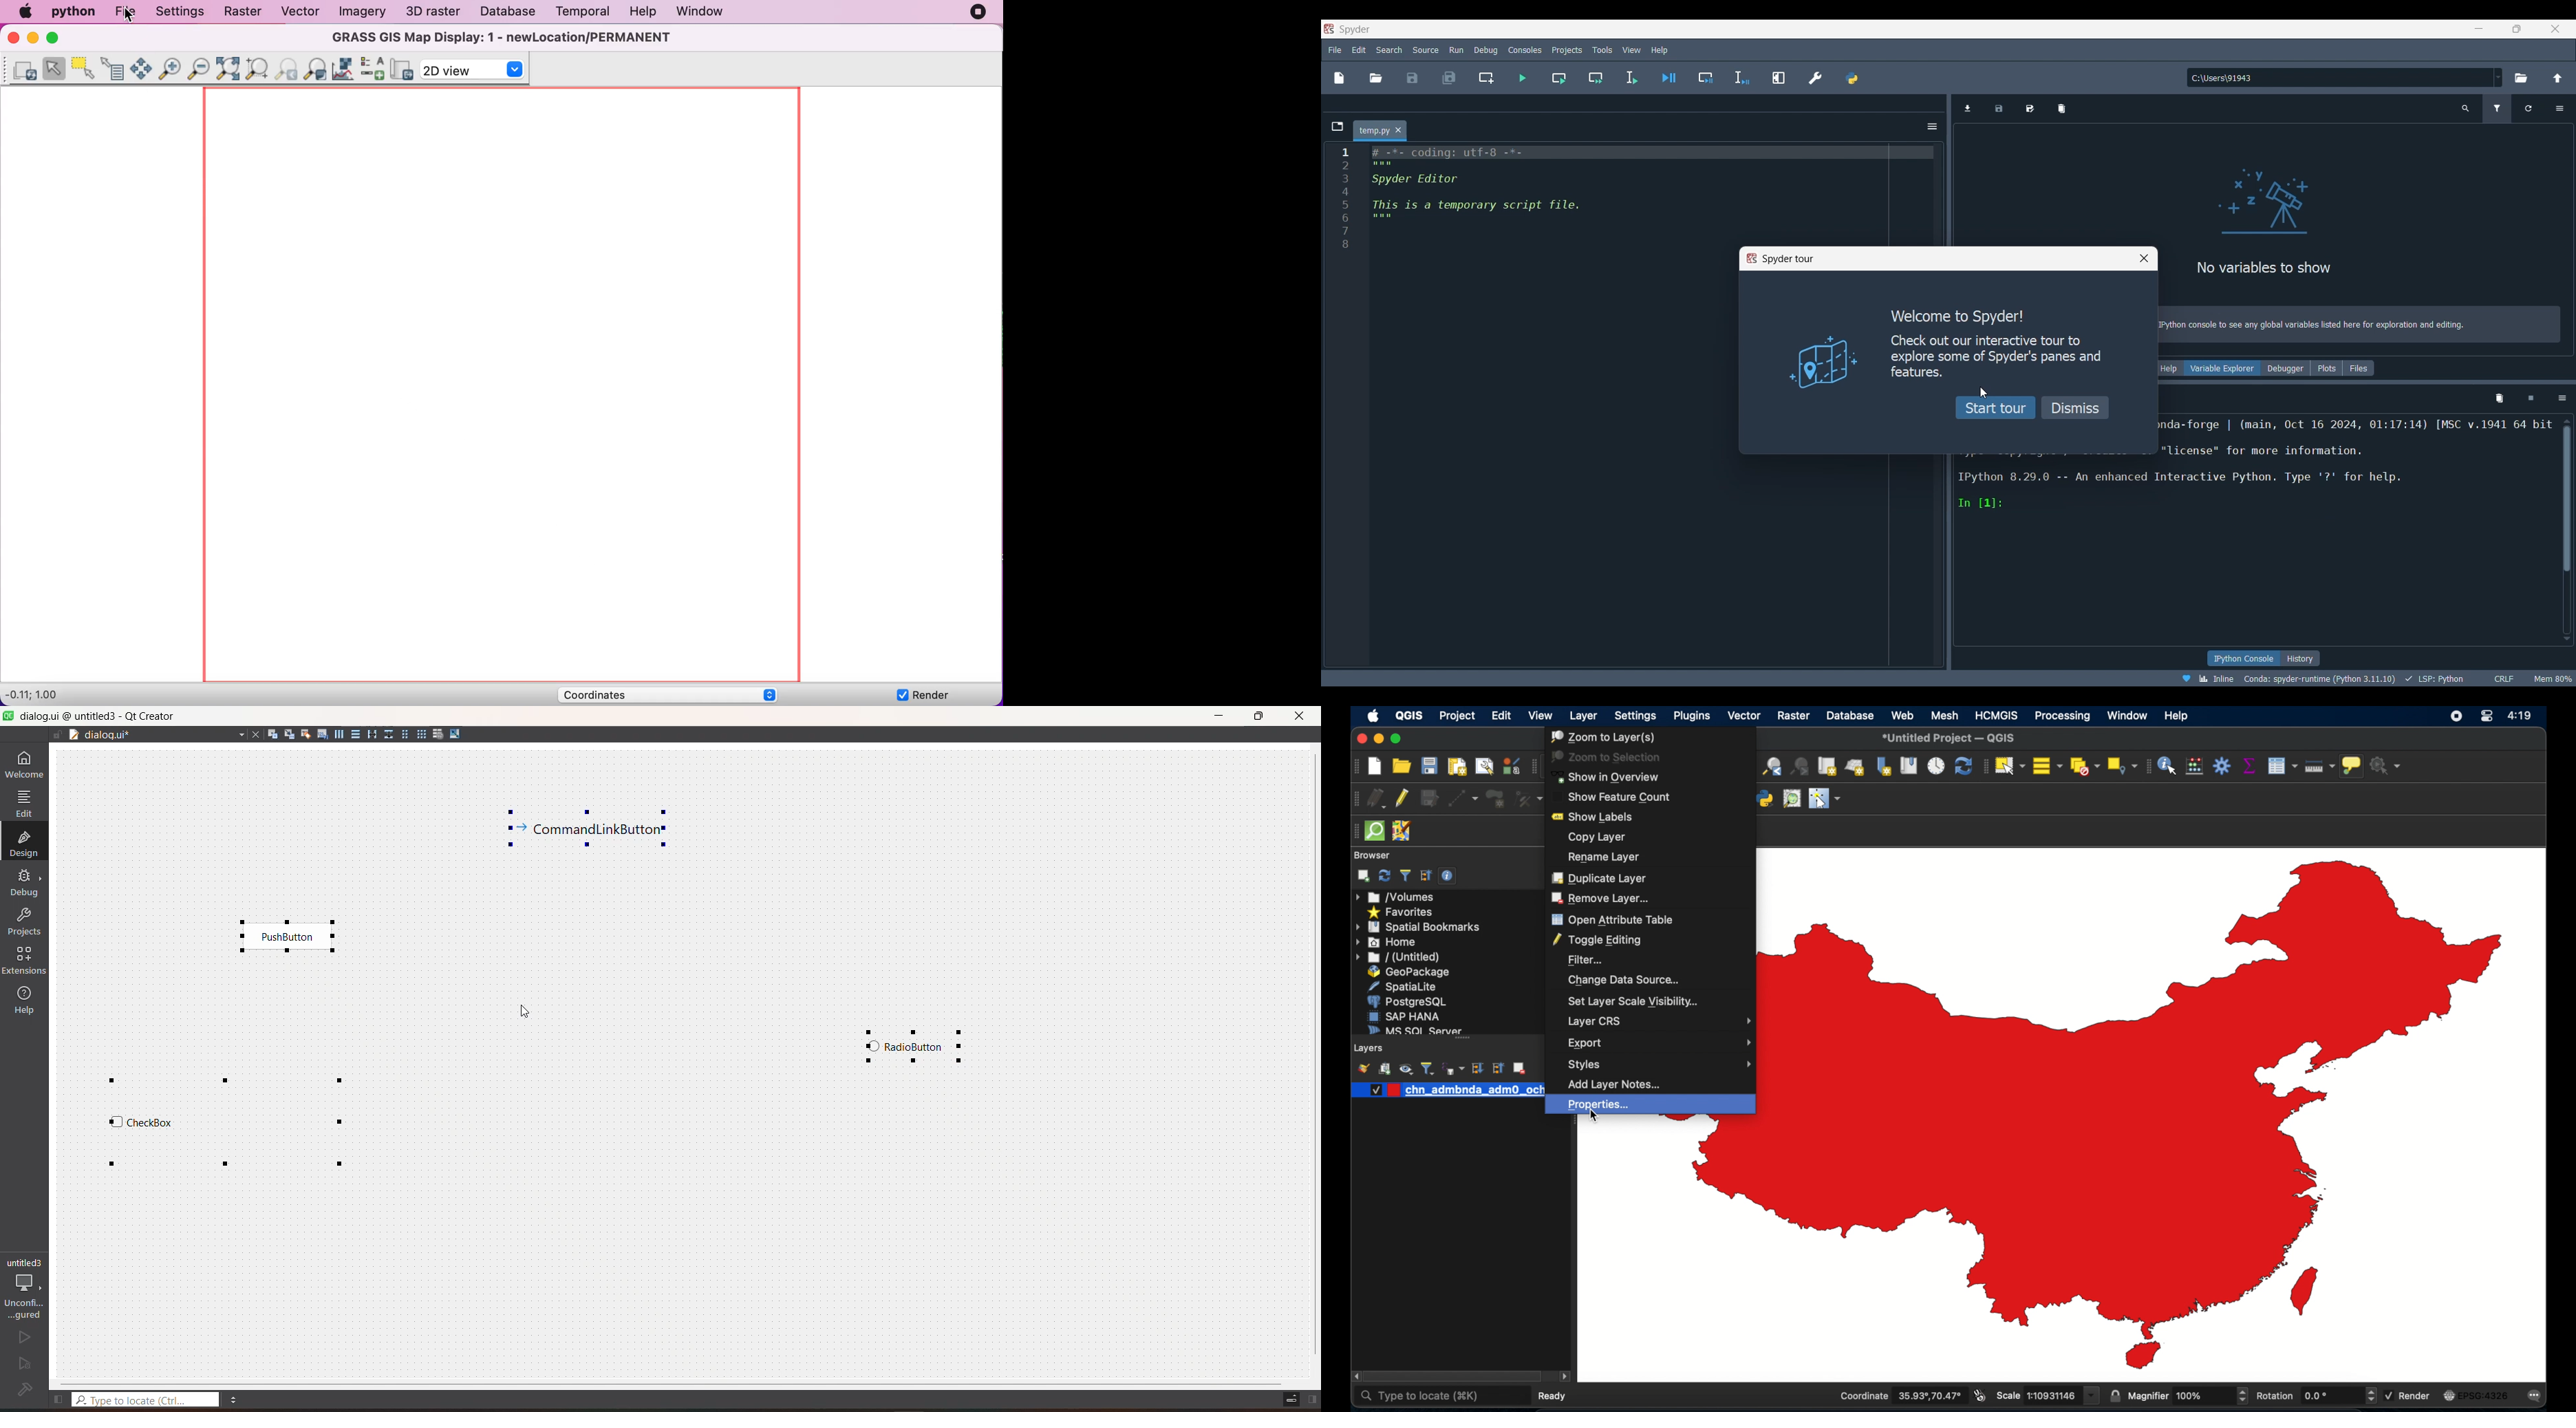  Describe the element at coordinates (2456, 716) in the screenshot. I see `screen recorder icon` at that location.